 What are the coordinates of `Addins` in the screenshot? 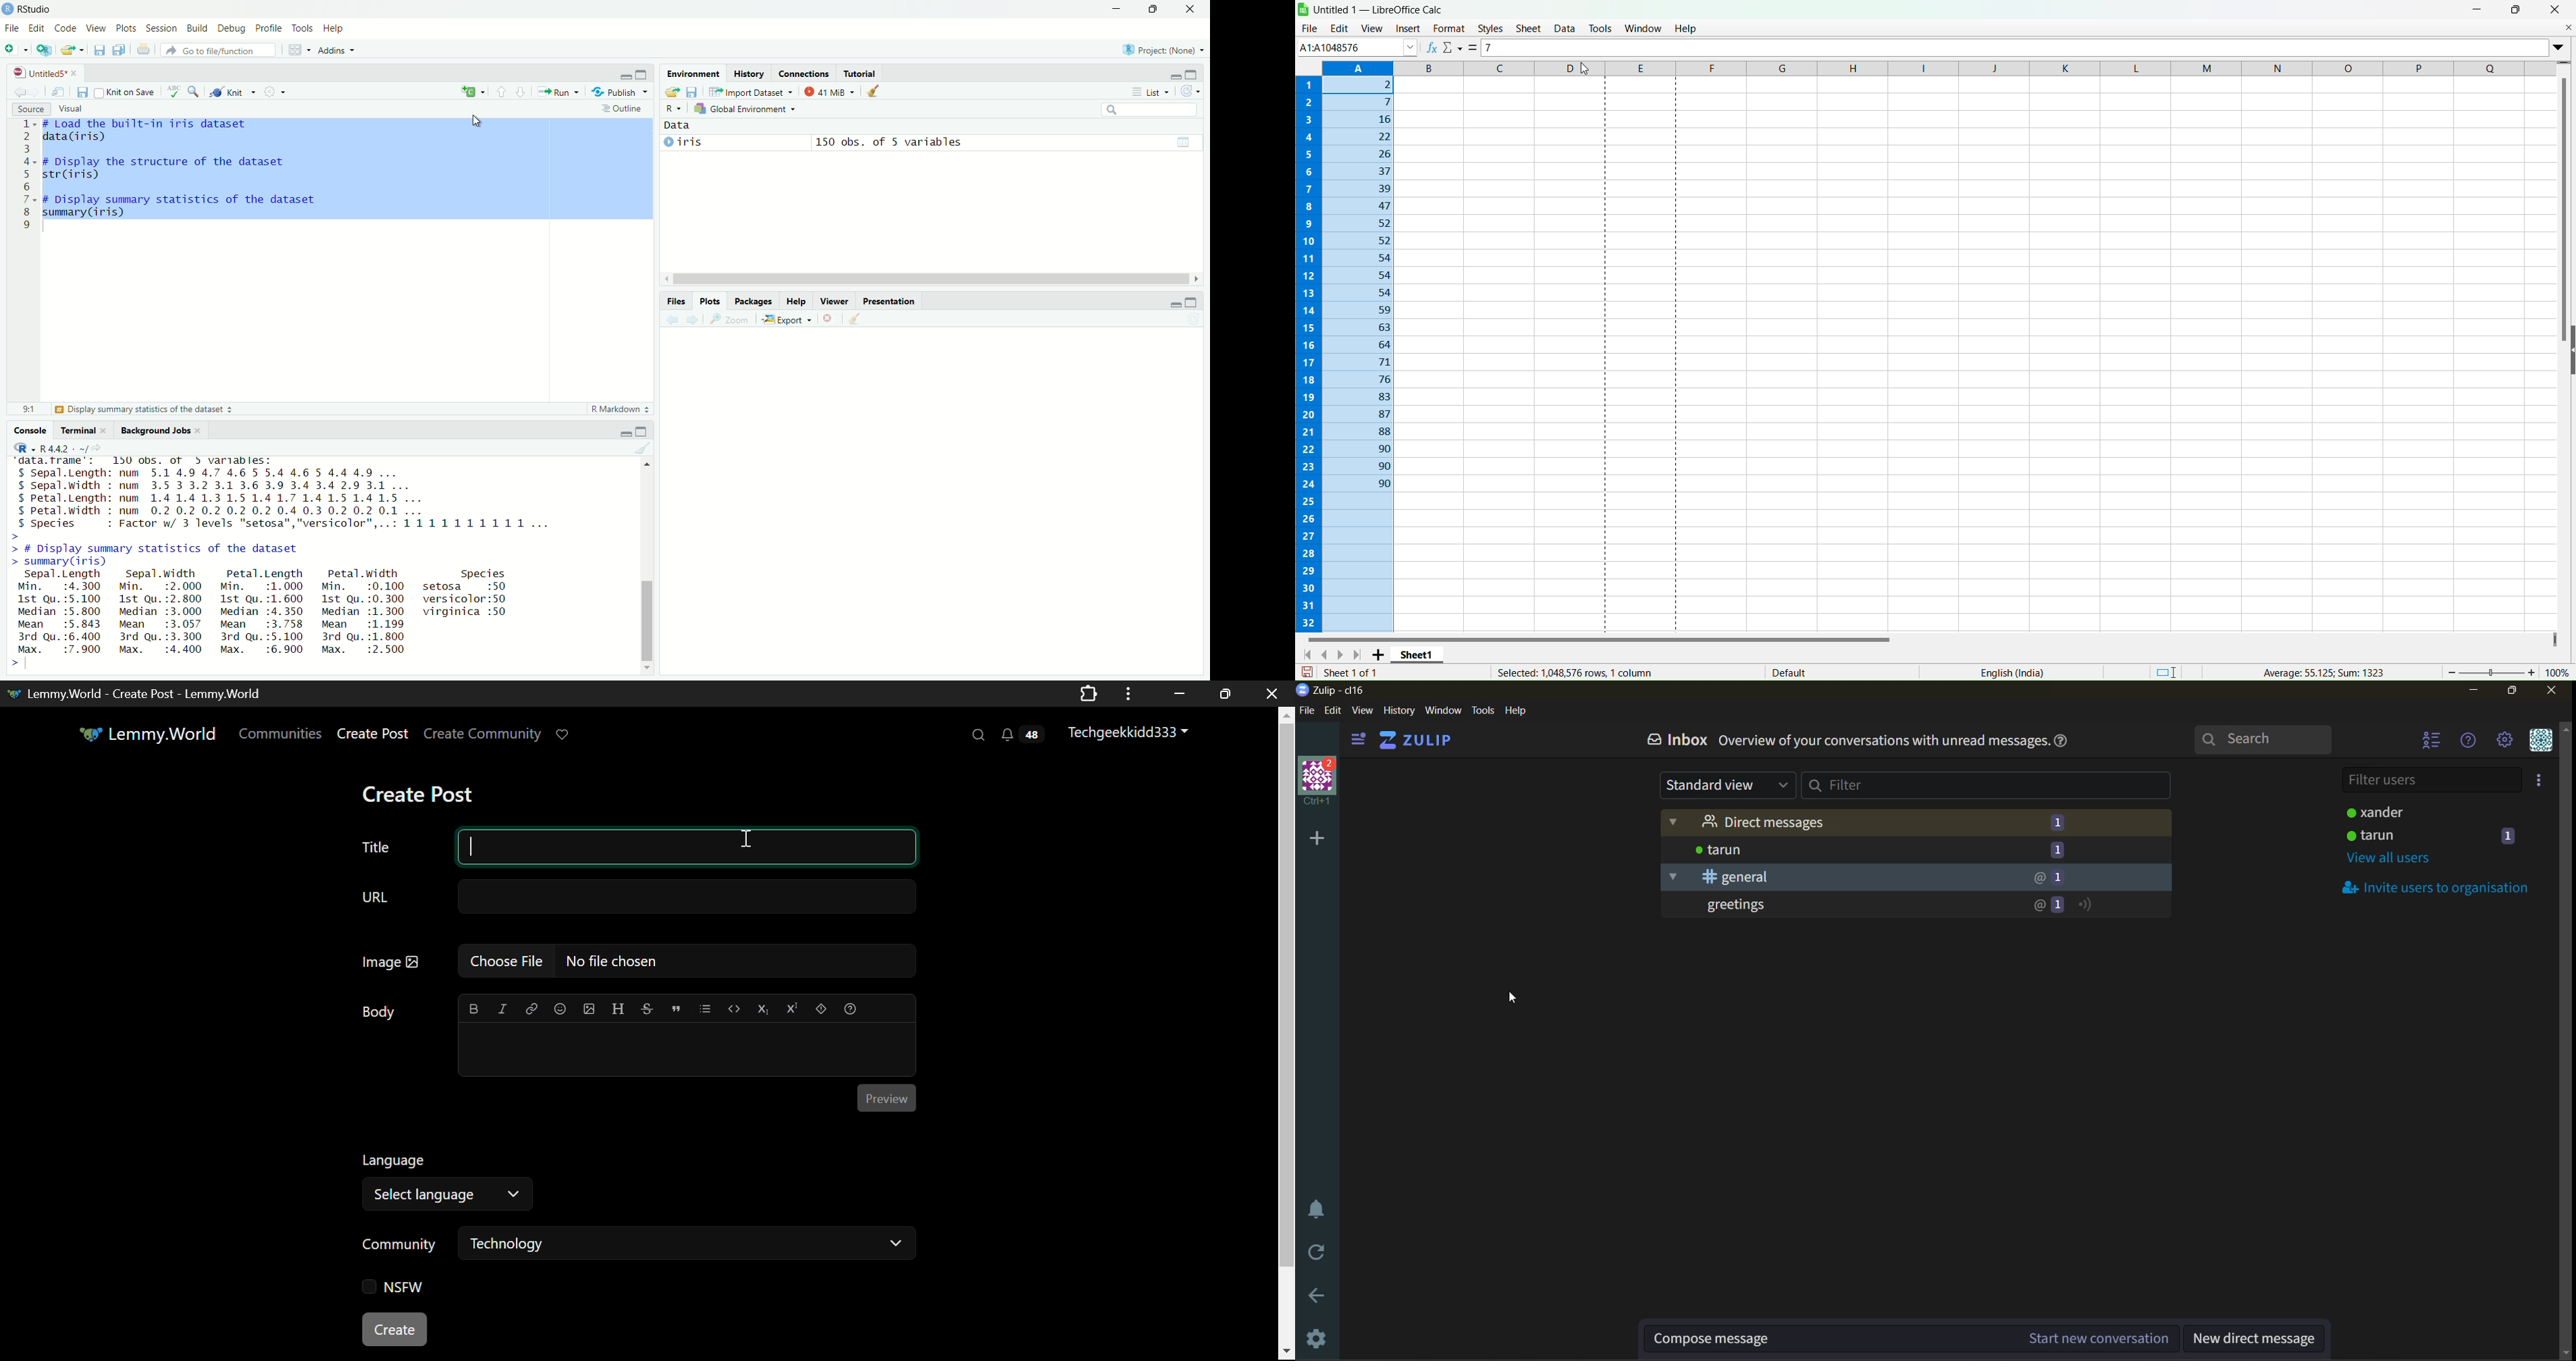 It's located at (337, 51).